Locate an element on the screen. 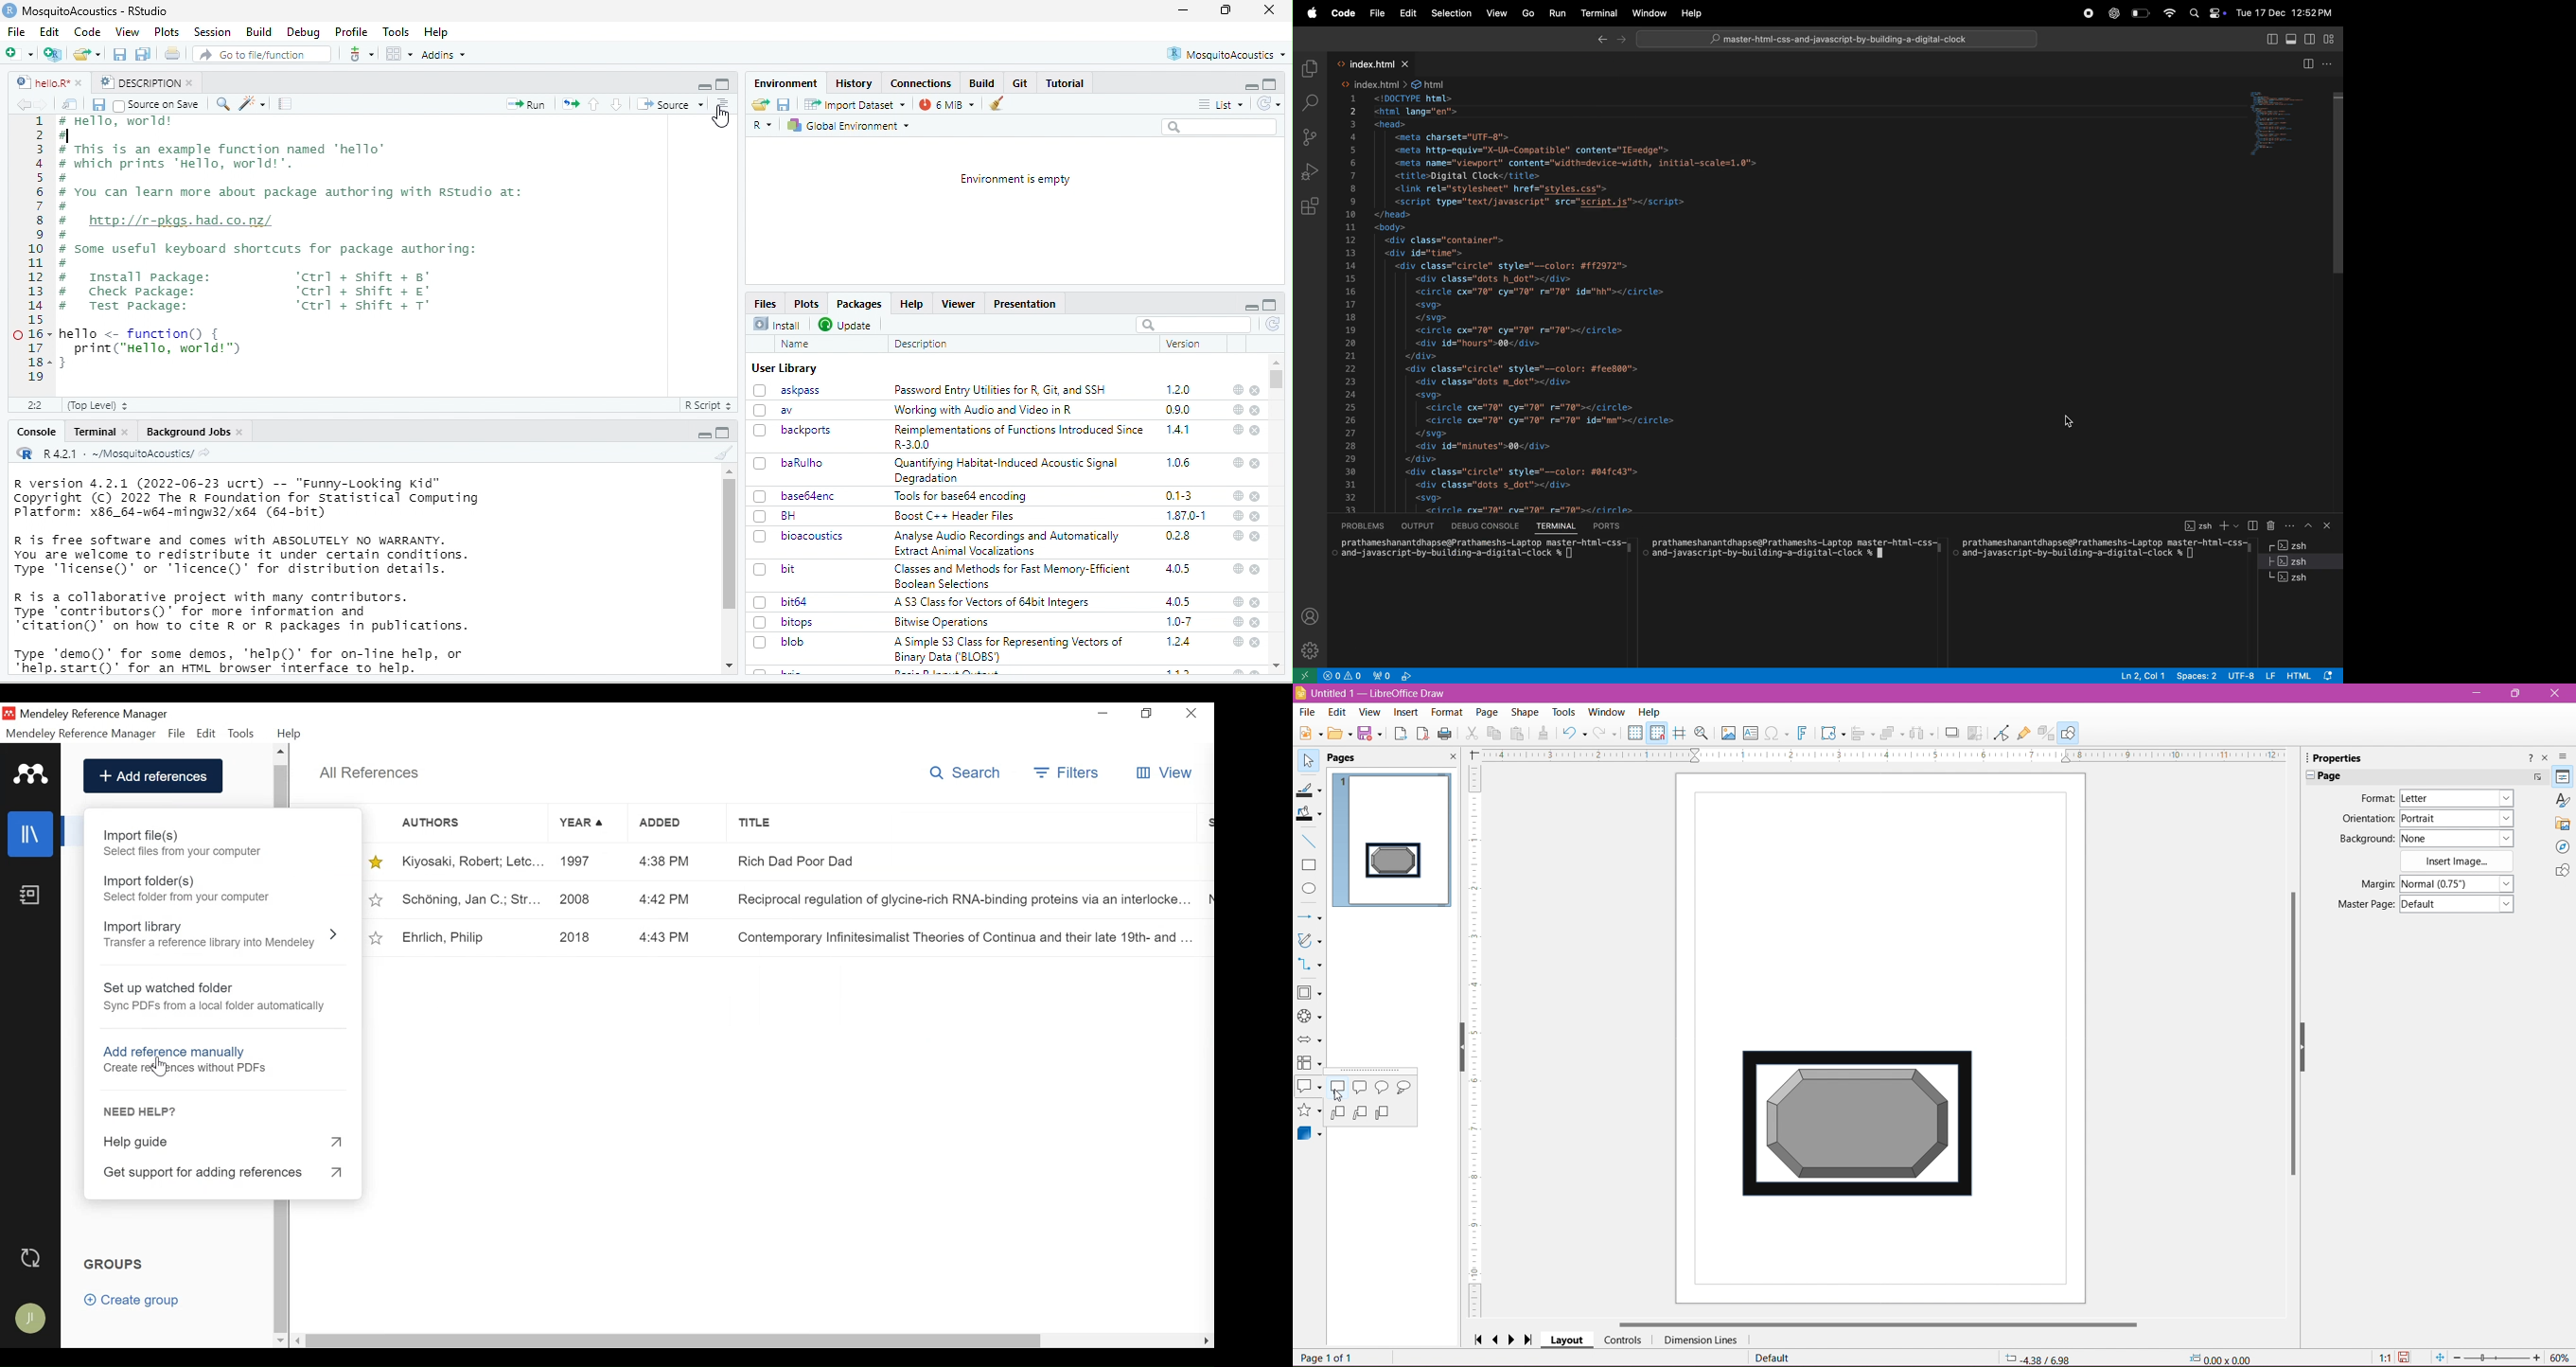 The image size is (2576, 1372). base64enc is located at coordinates (795, 496).